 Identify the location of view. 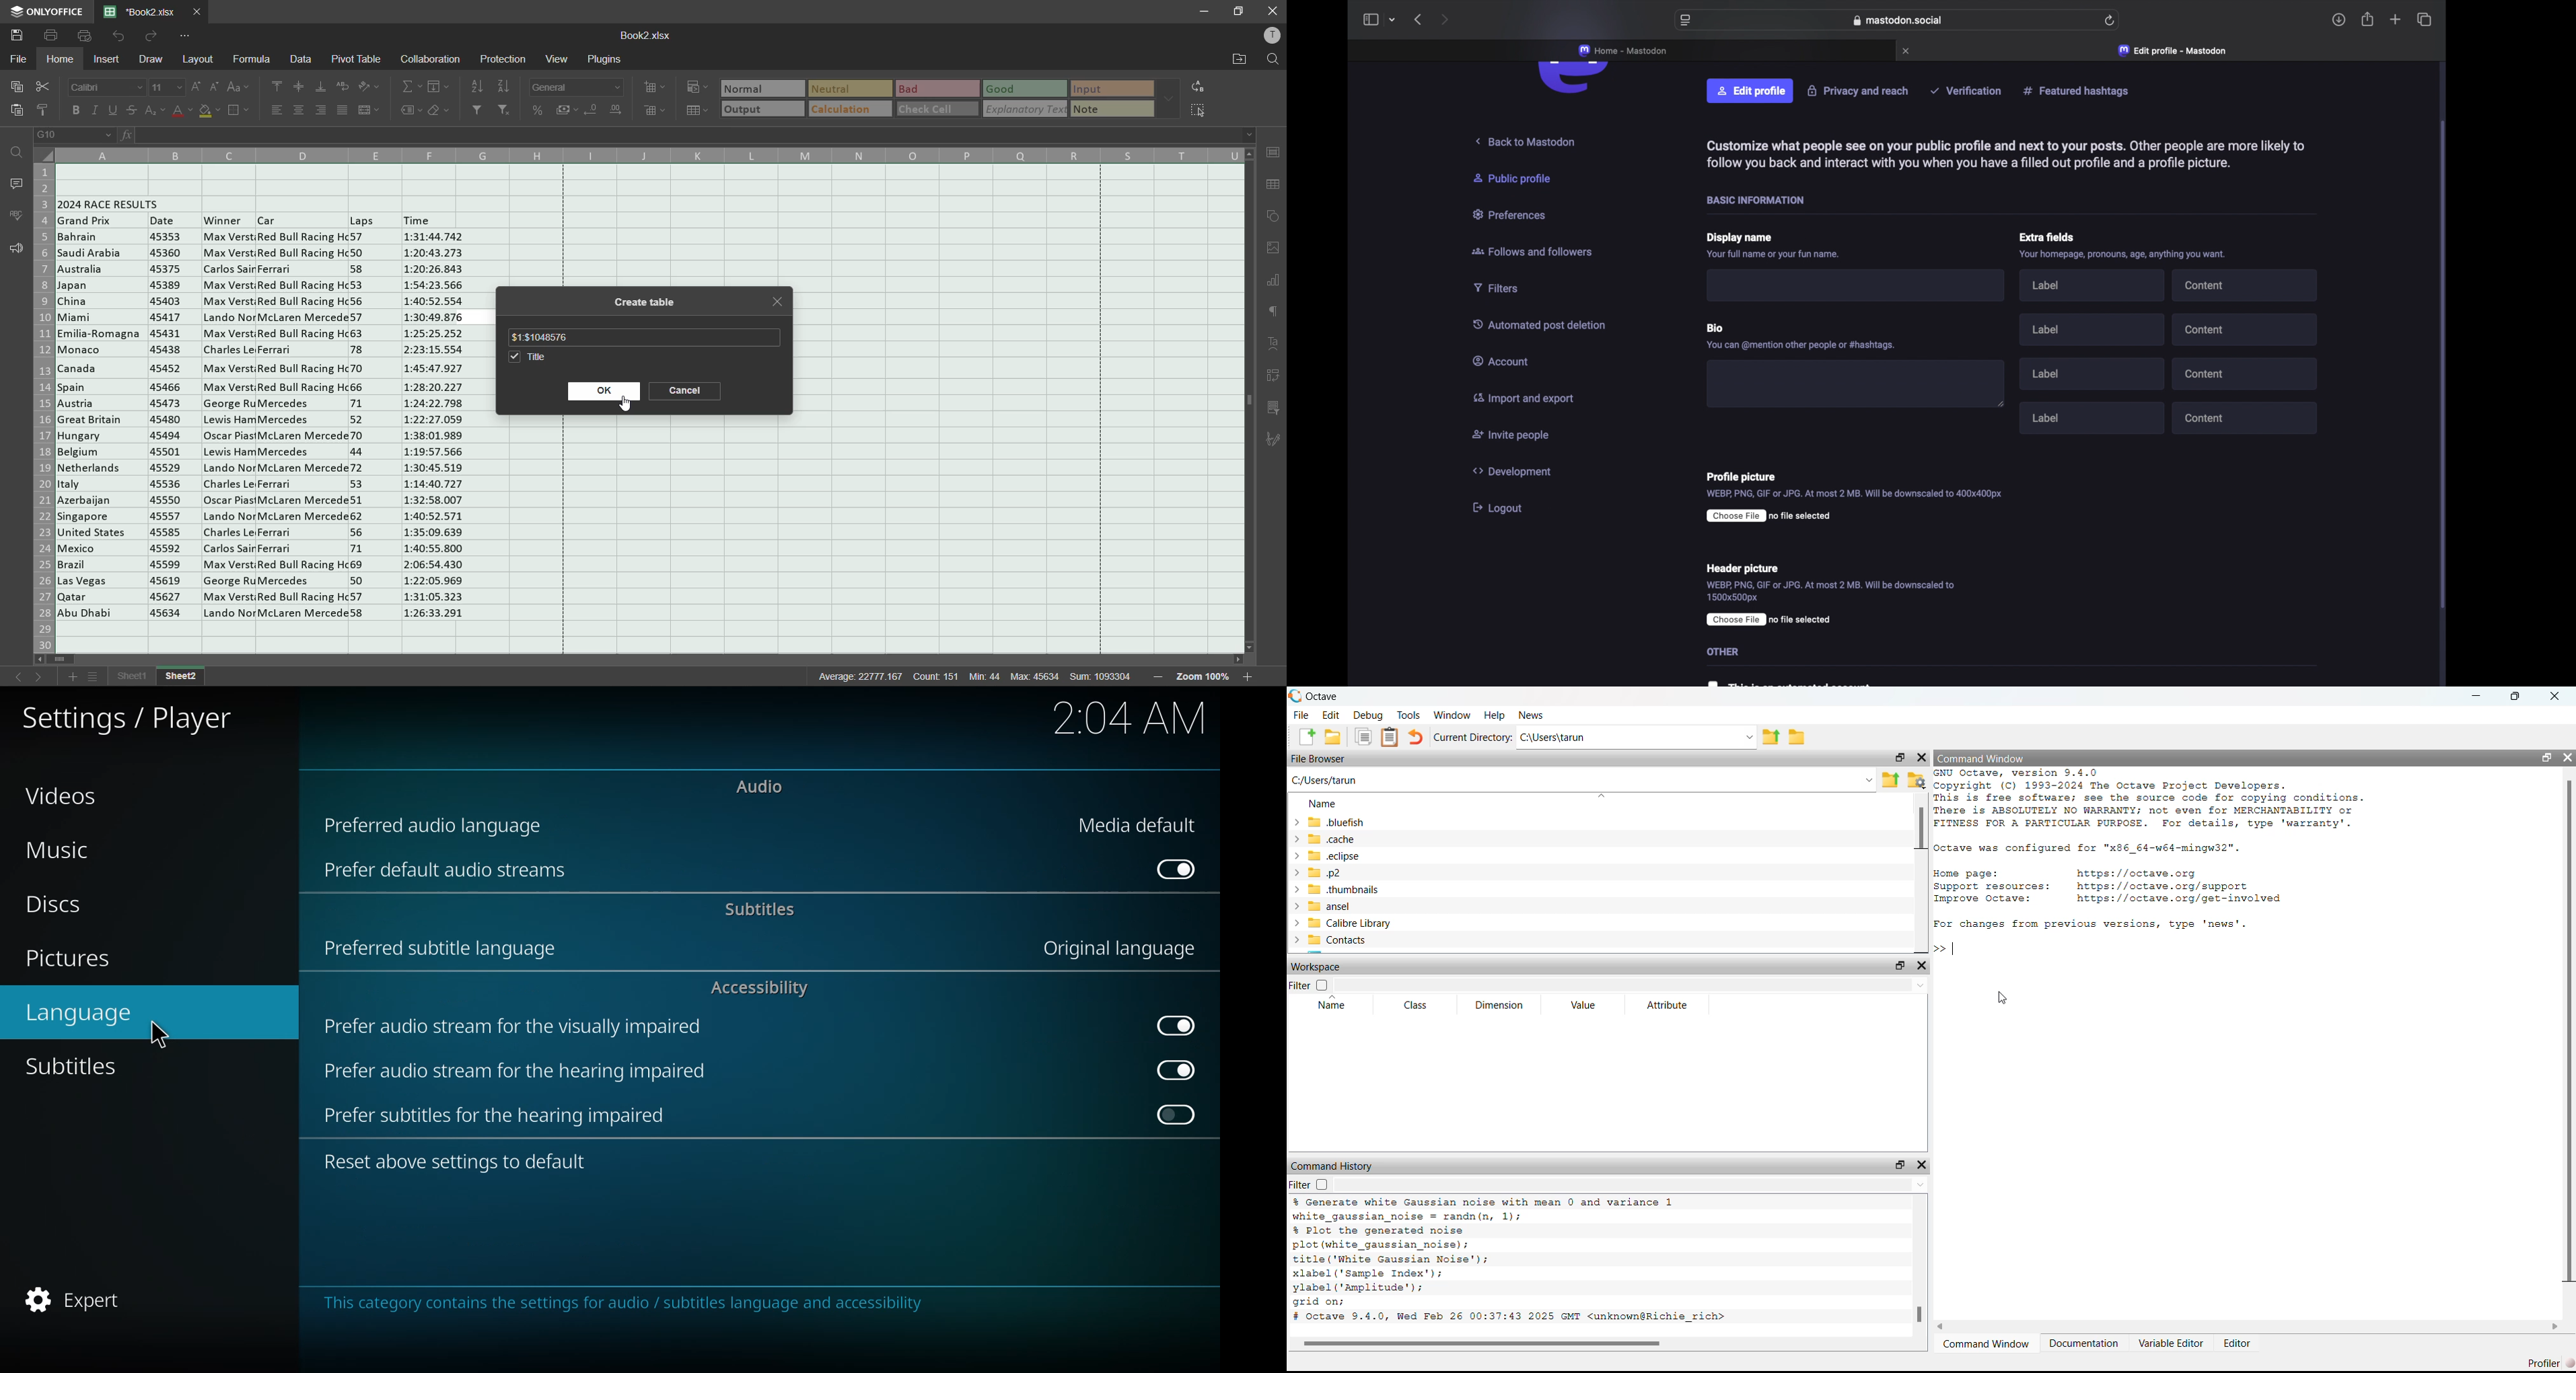
(561, 60).